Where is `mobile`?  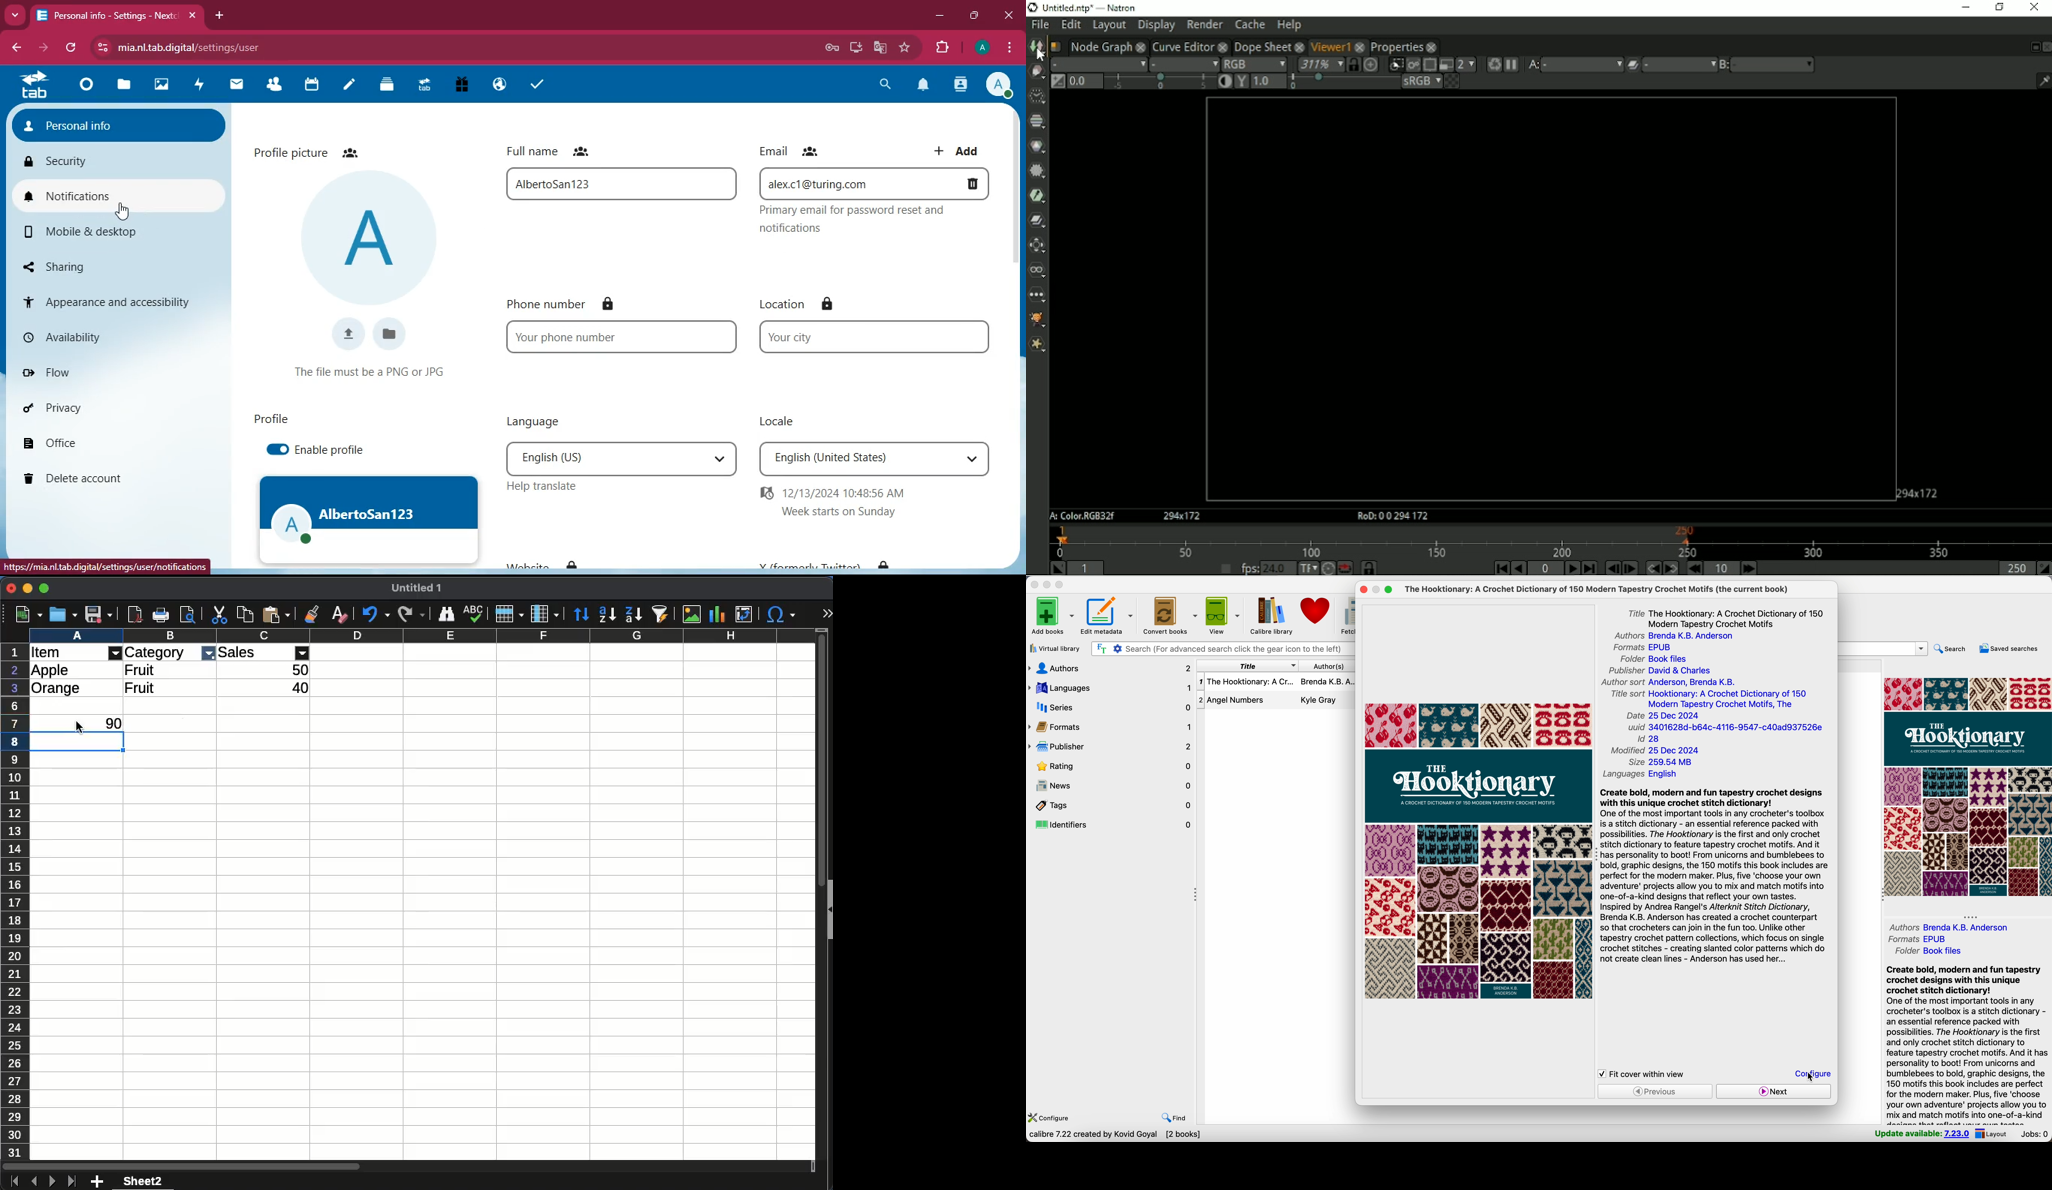 mobile is located at coordinates (118, 234).